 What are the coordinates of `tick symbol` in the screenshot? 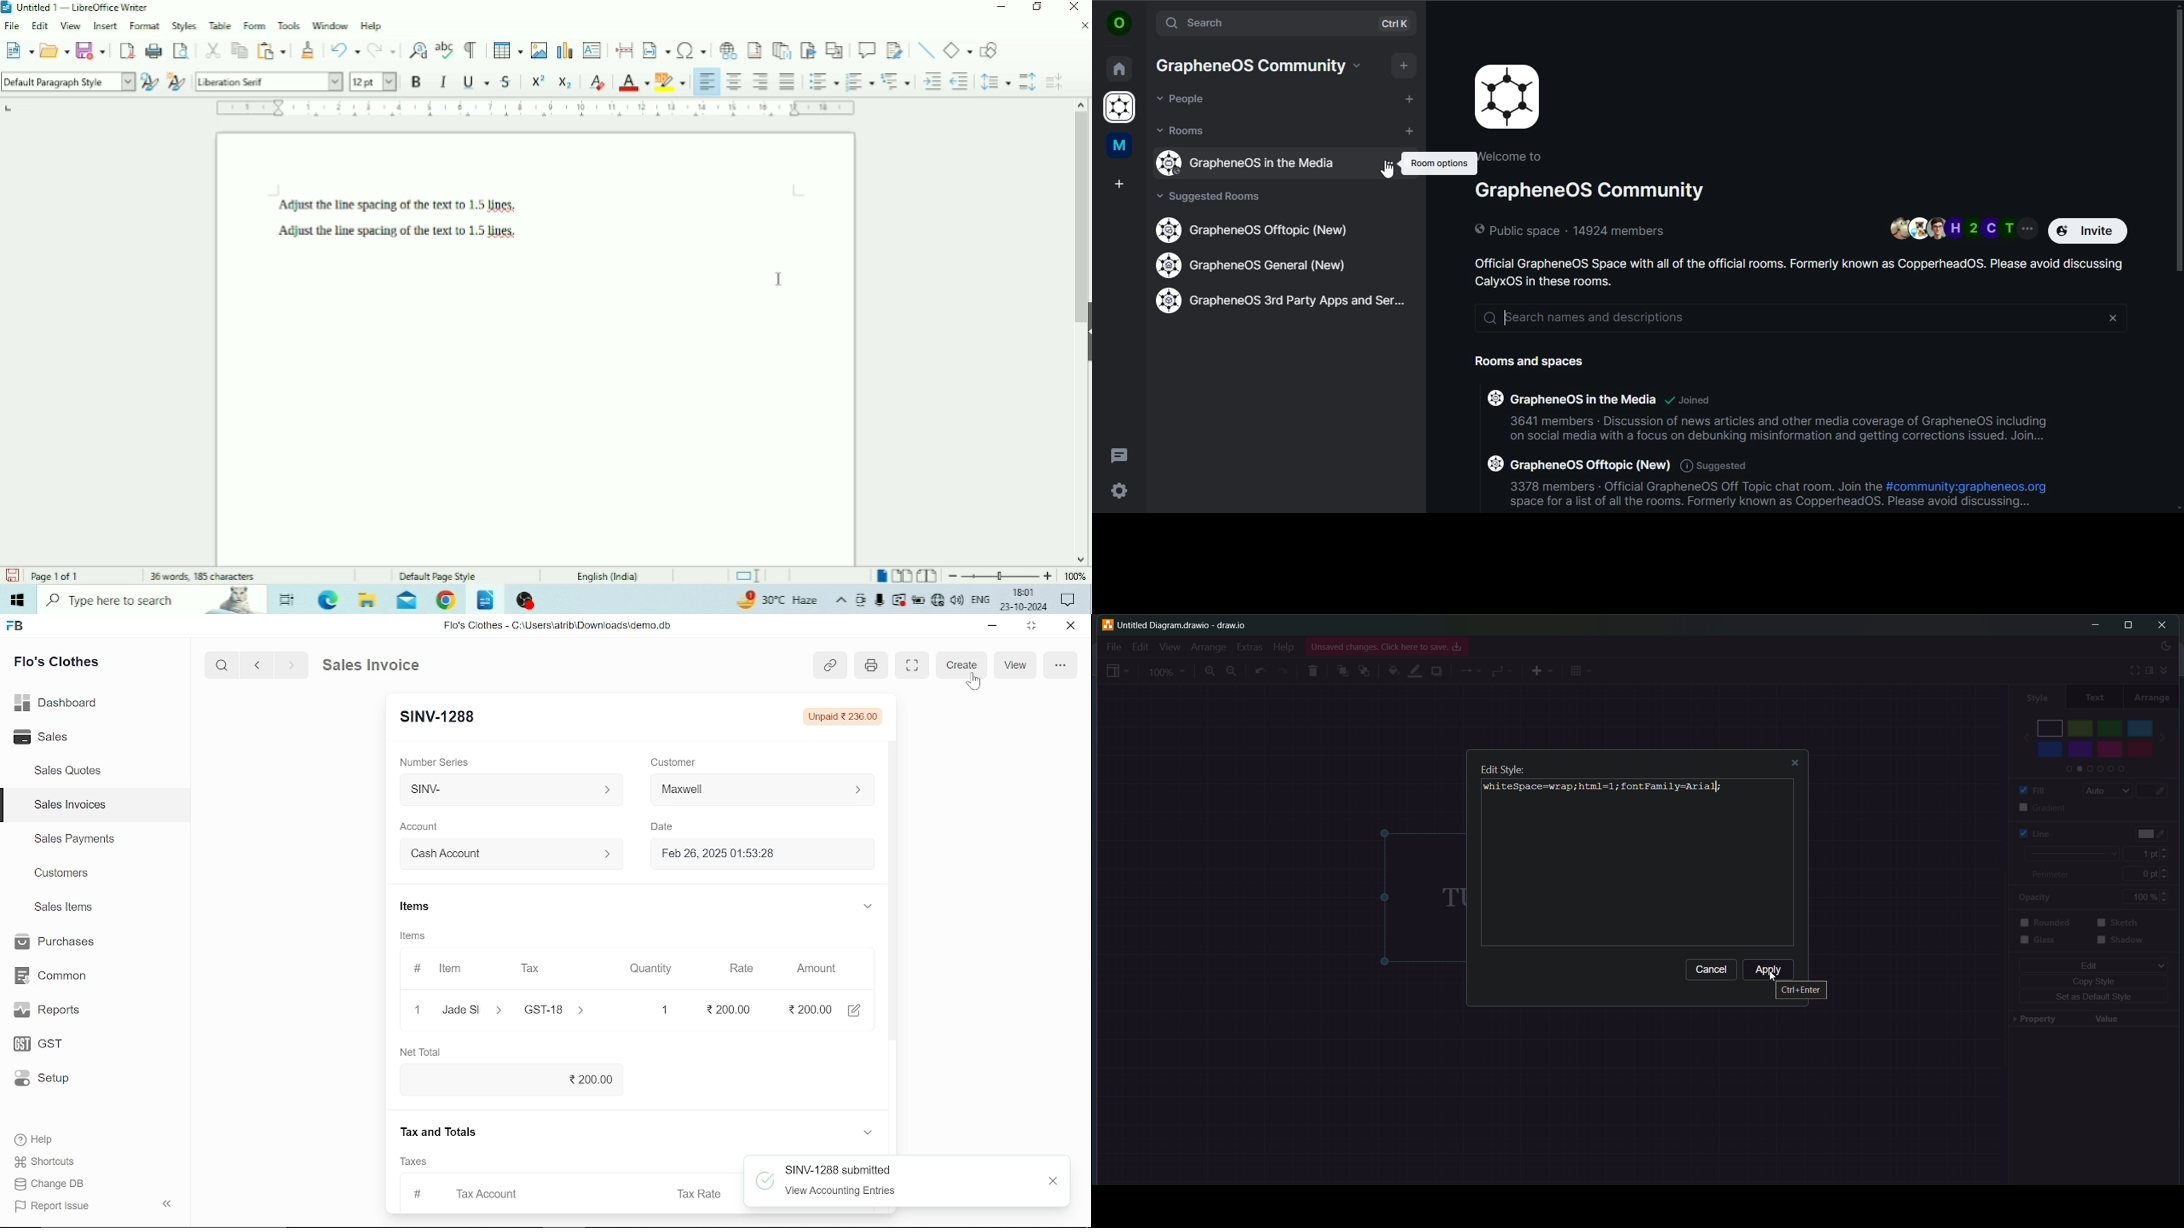 It's located at (765, 1183).